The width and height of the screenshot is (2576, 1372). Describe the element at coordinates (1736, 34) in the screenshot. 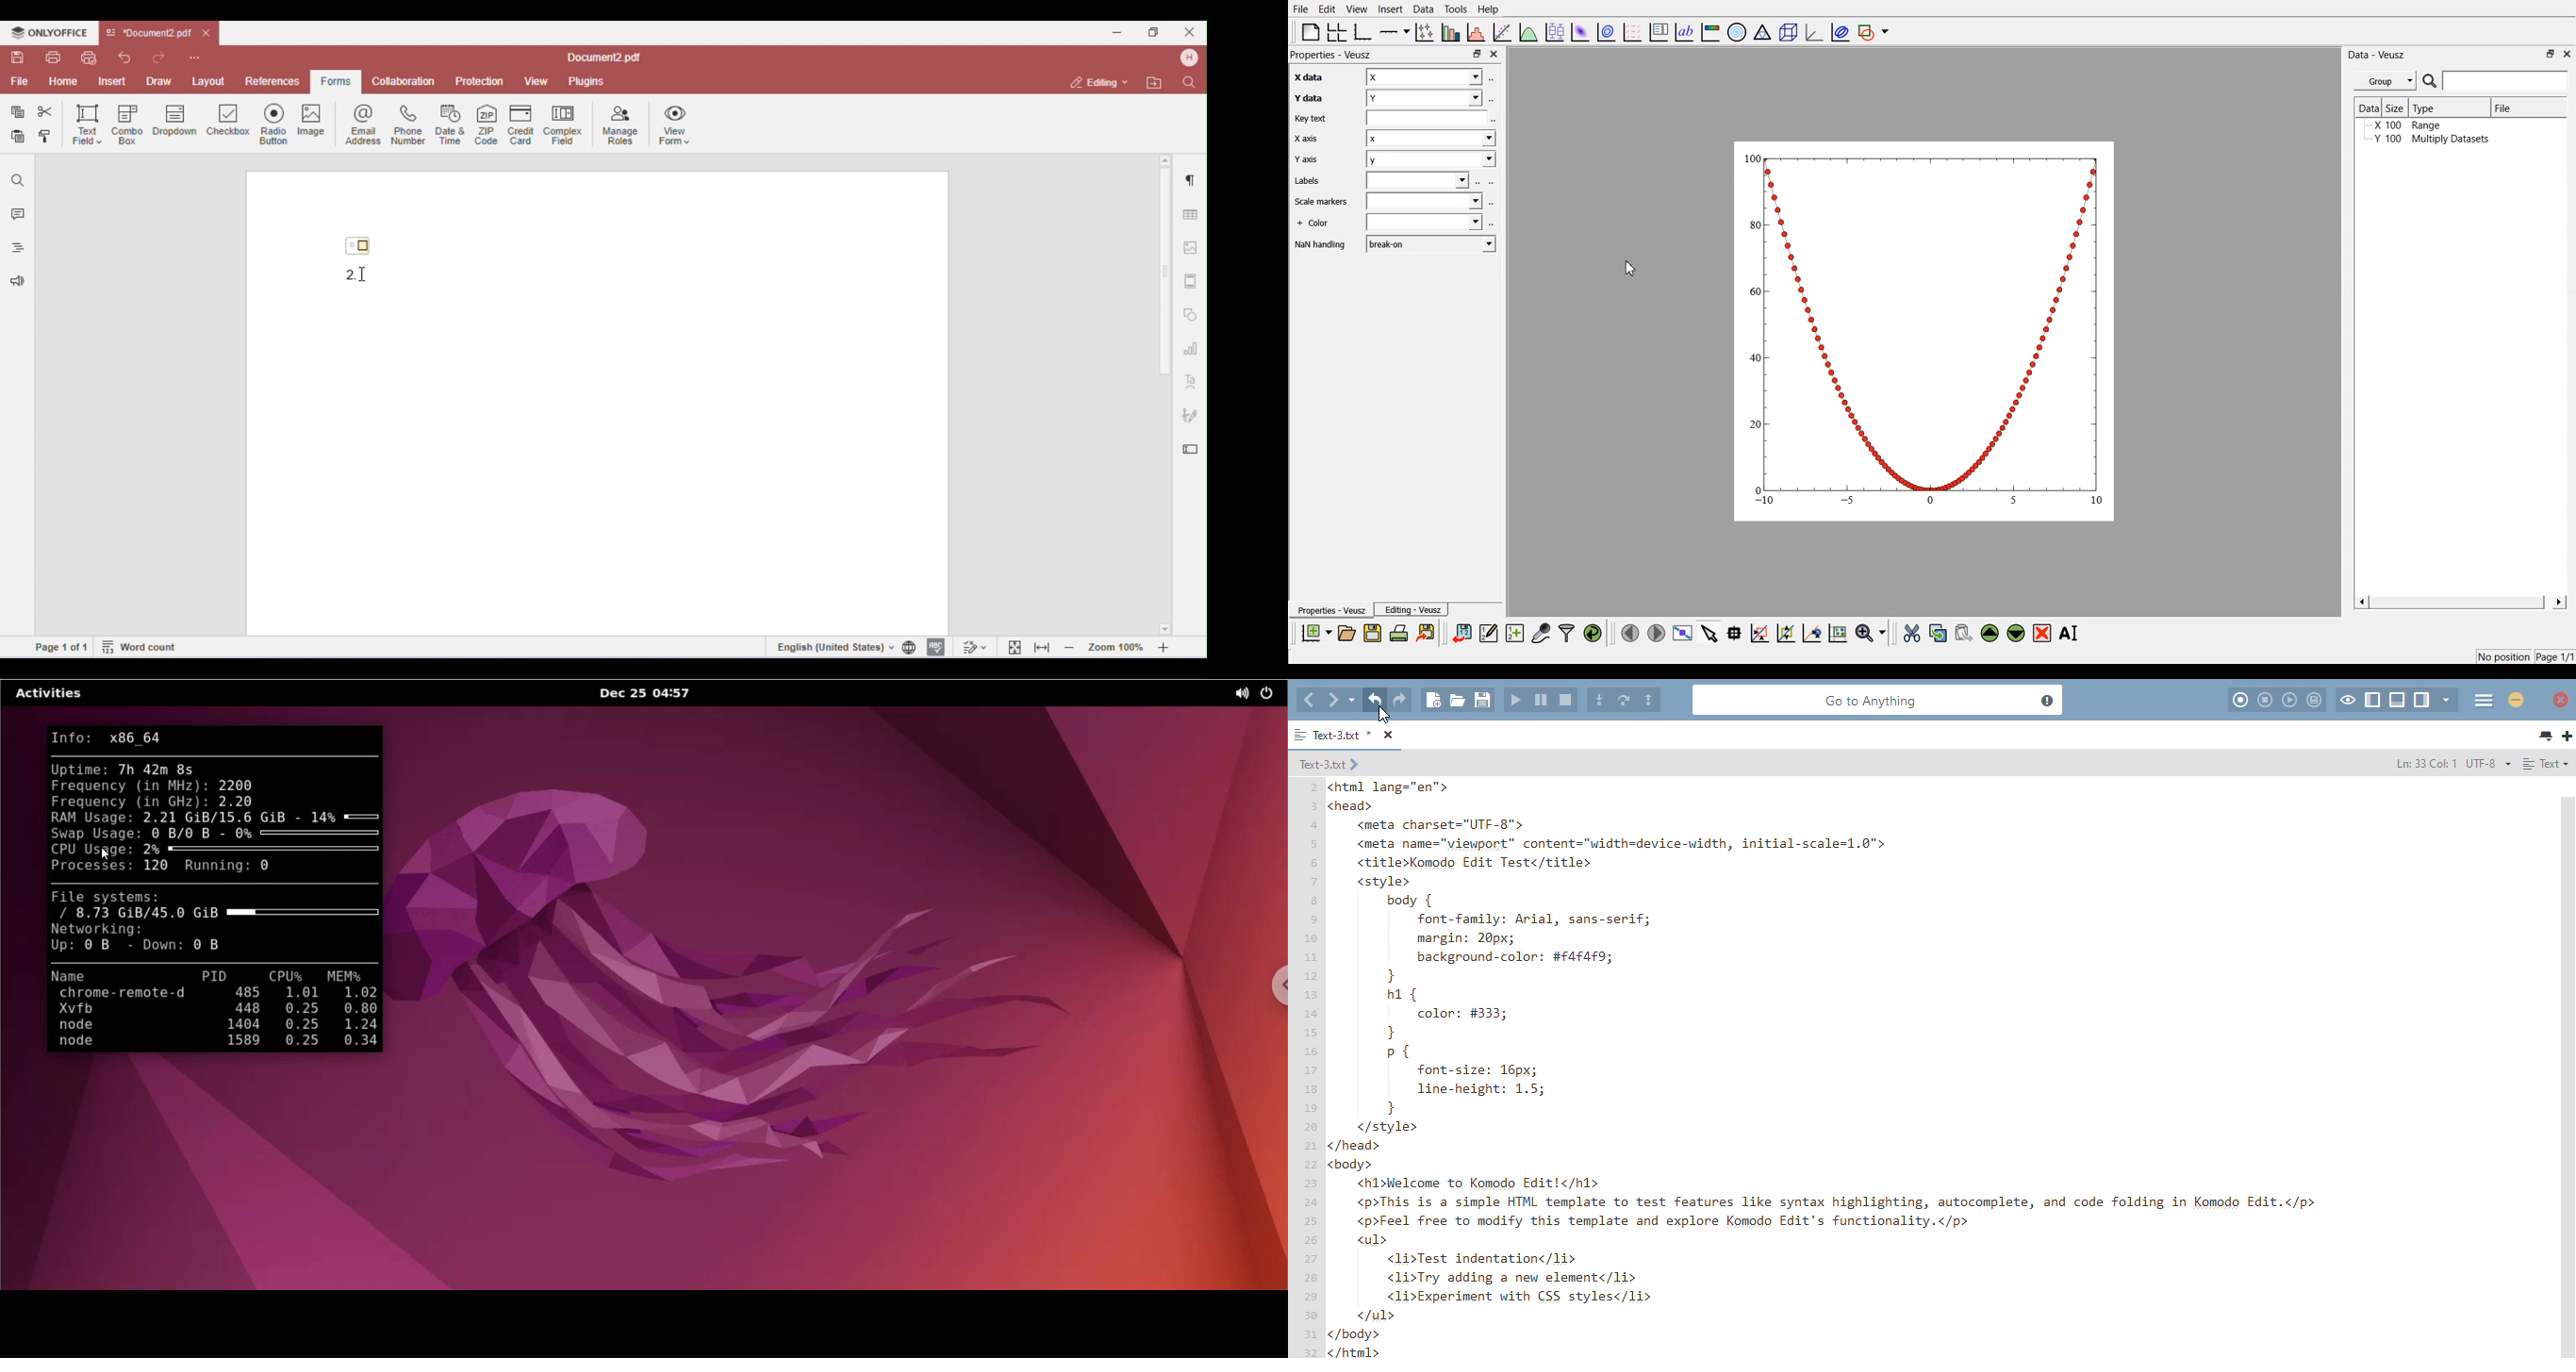

I see `polar graph` at that location.